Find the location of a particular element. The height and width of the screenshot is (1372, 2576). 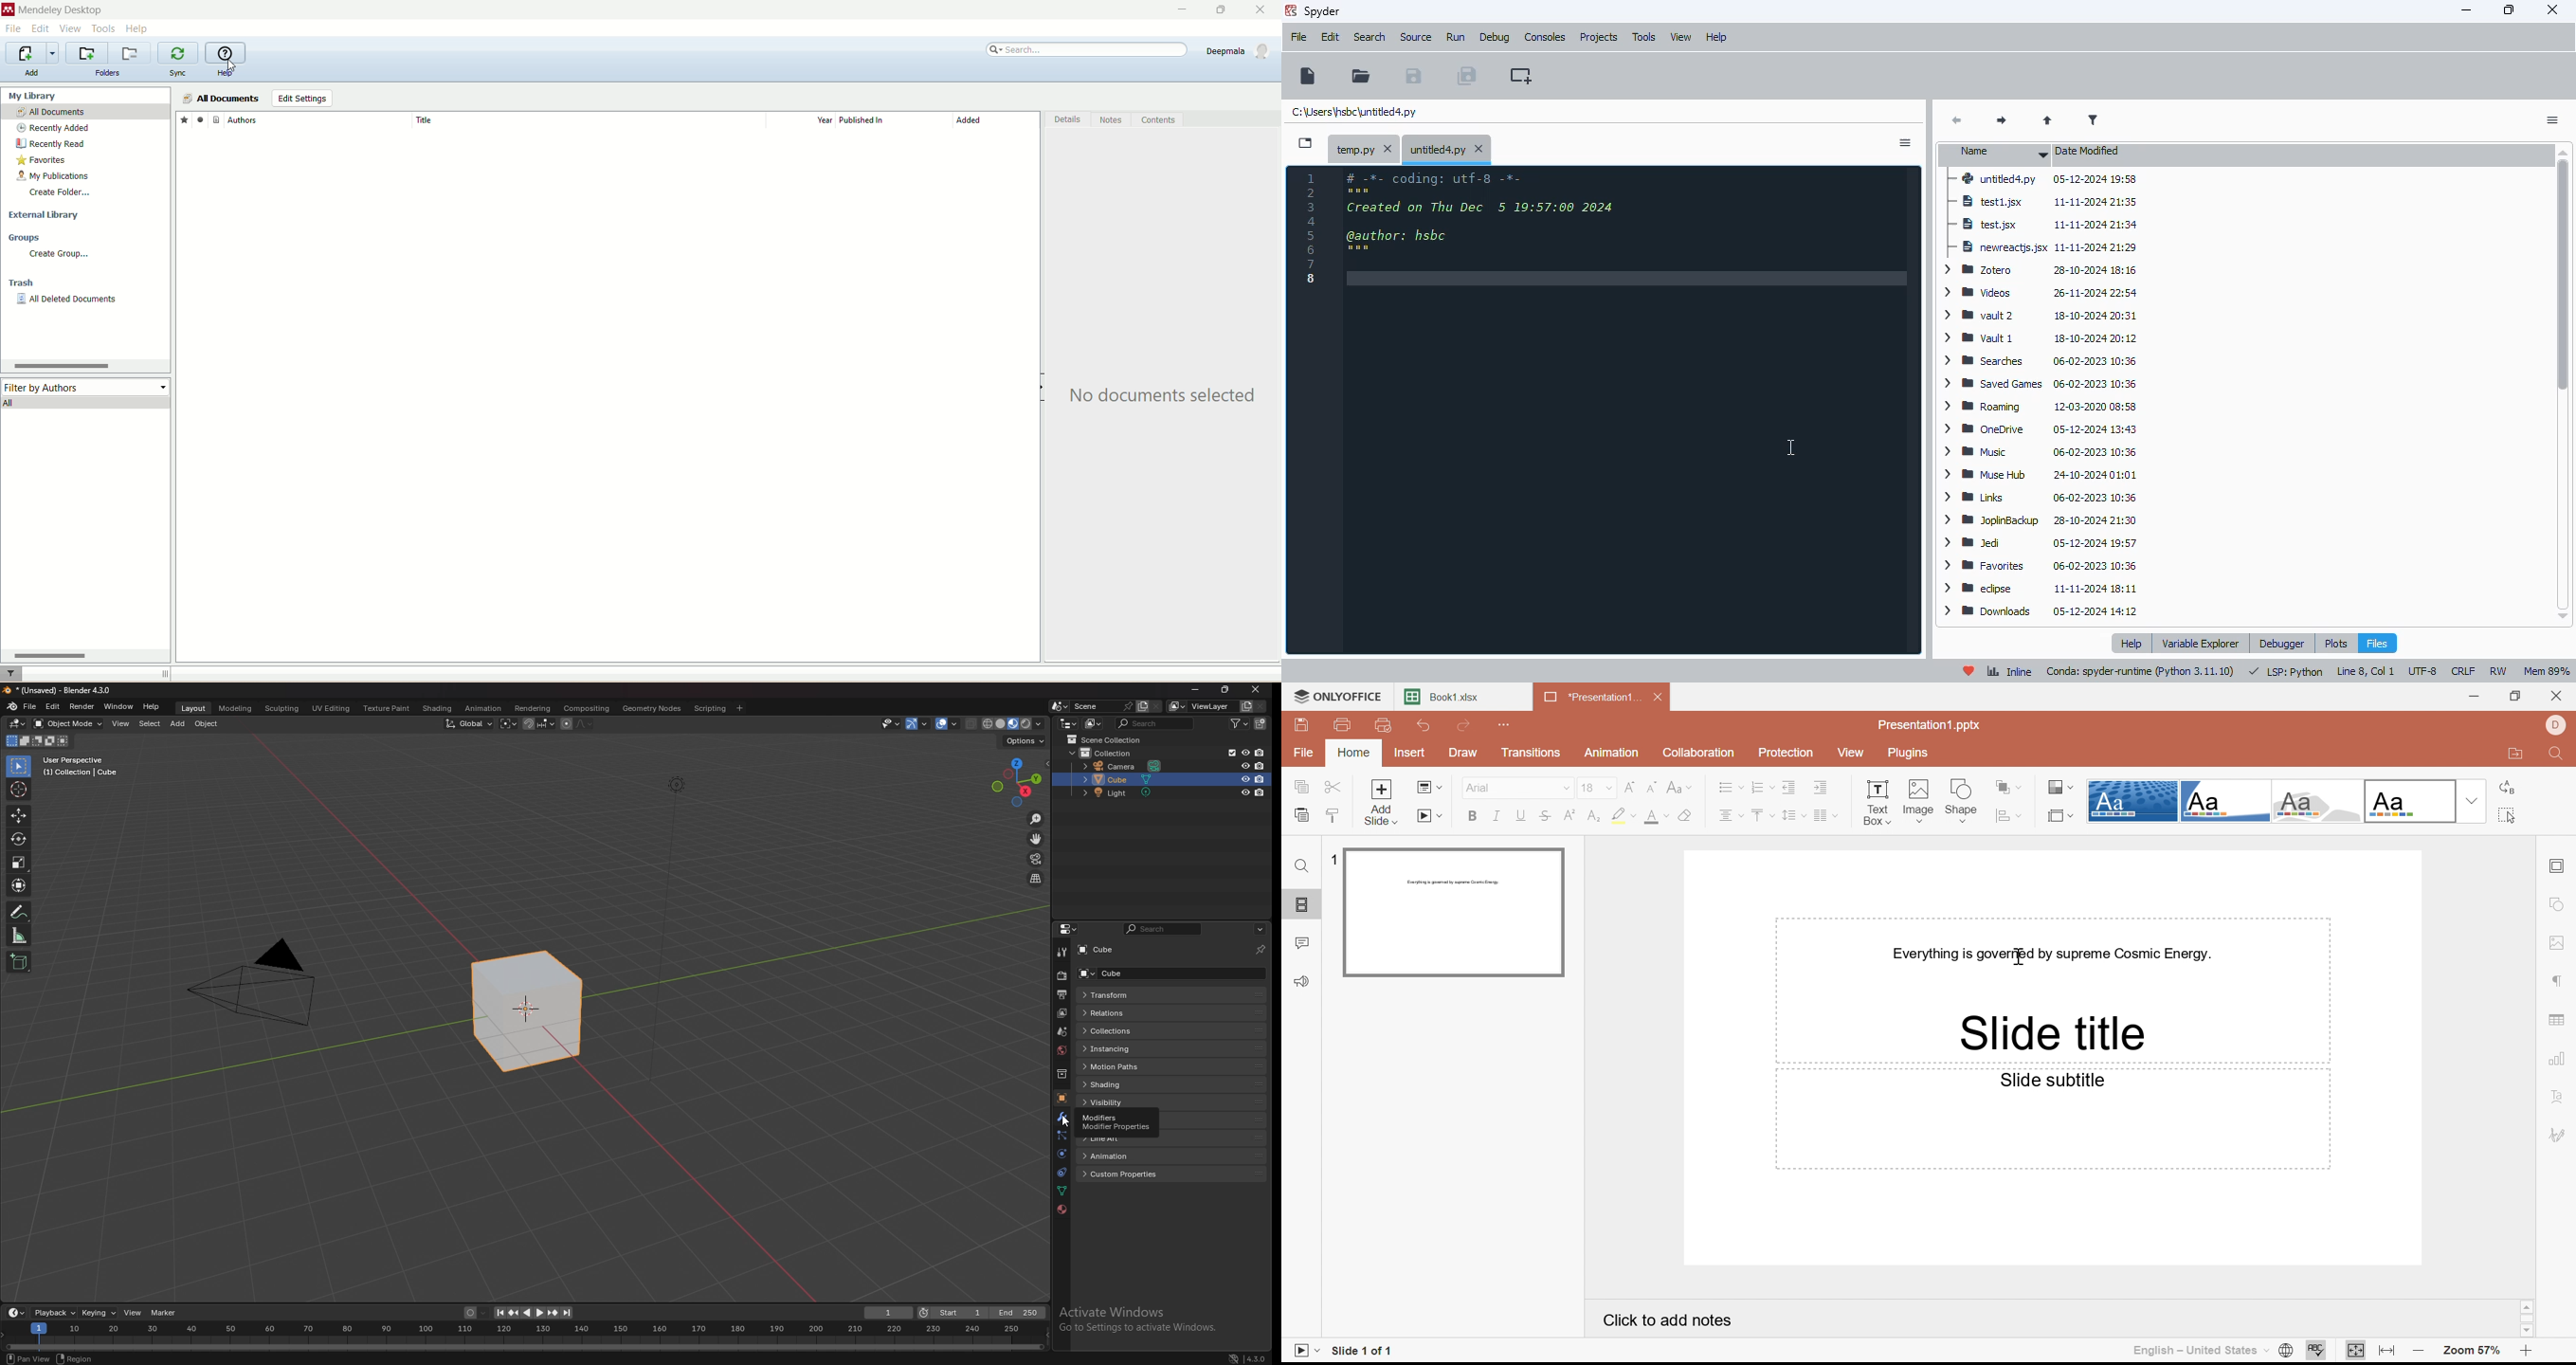

mendeley desktop is located at coordinates (60, 10).